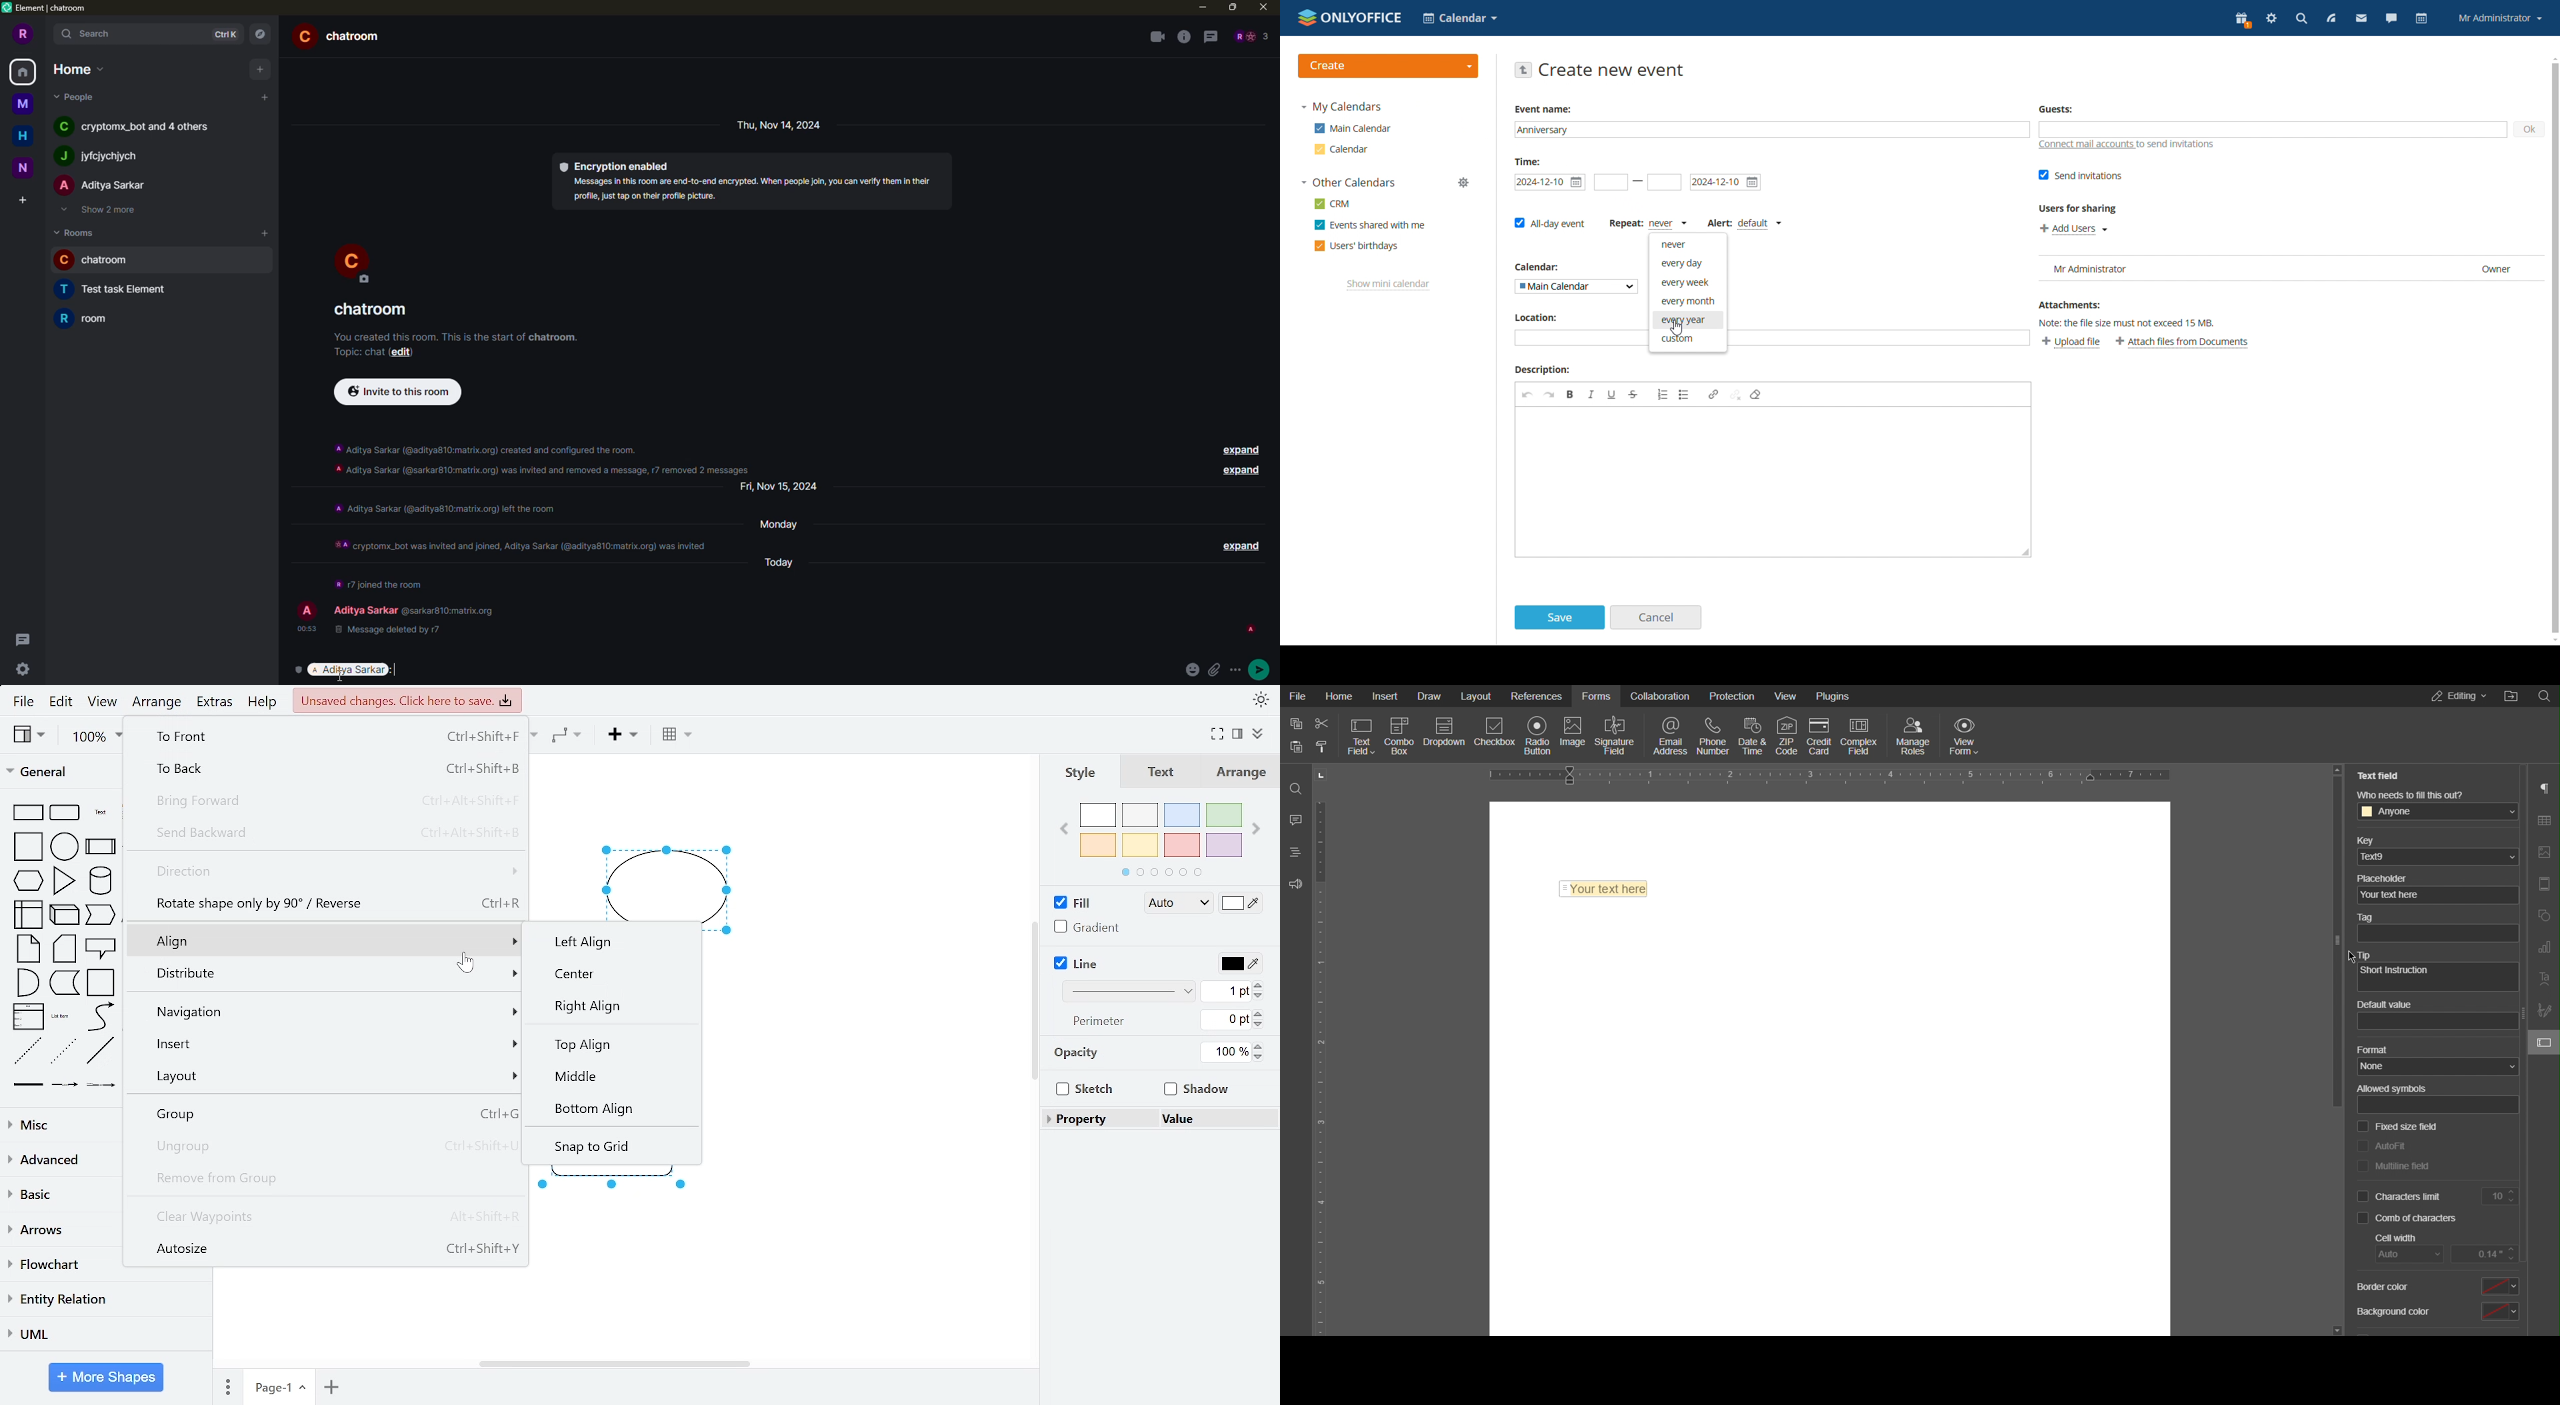  Describe the element at coordinates (65, 846) in the screenshot. I see `circle` at that location.